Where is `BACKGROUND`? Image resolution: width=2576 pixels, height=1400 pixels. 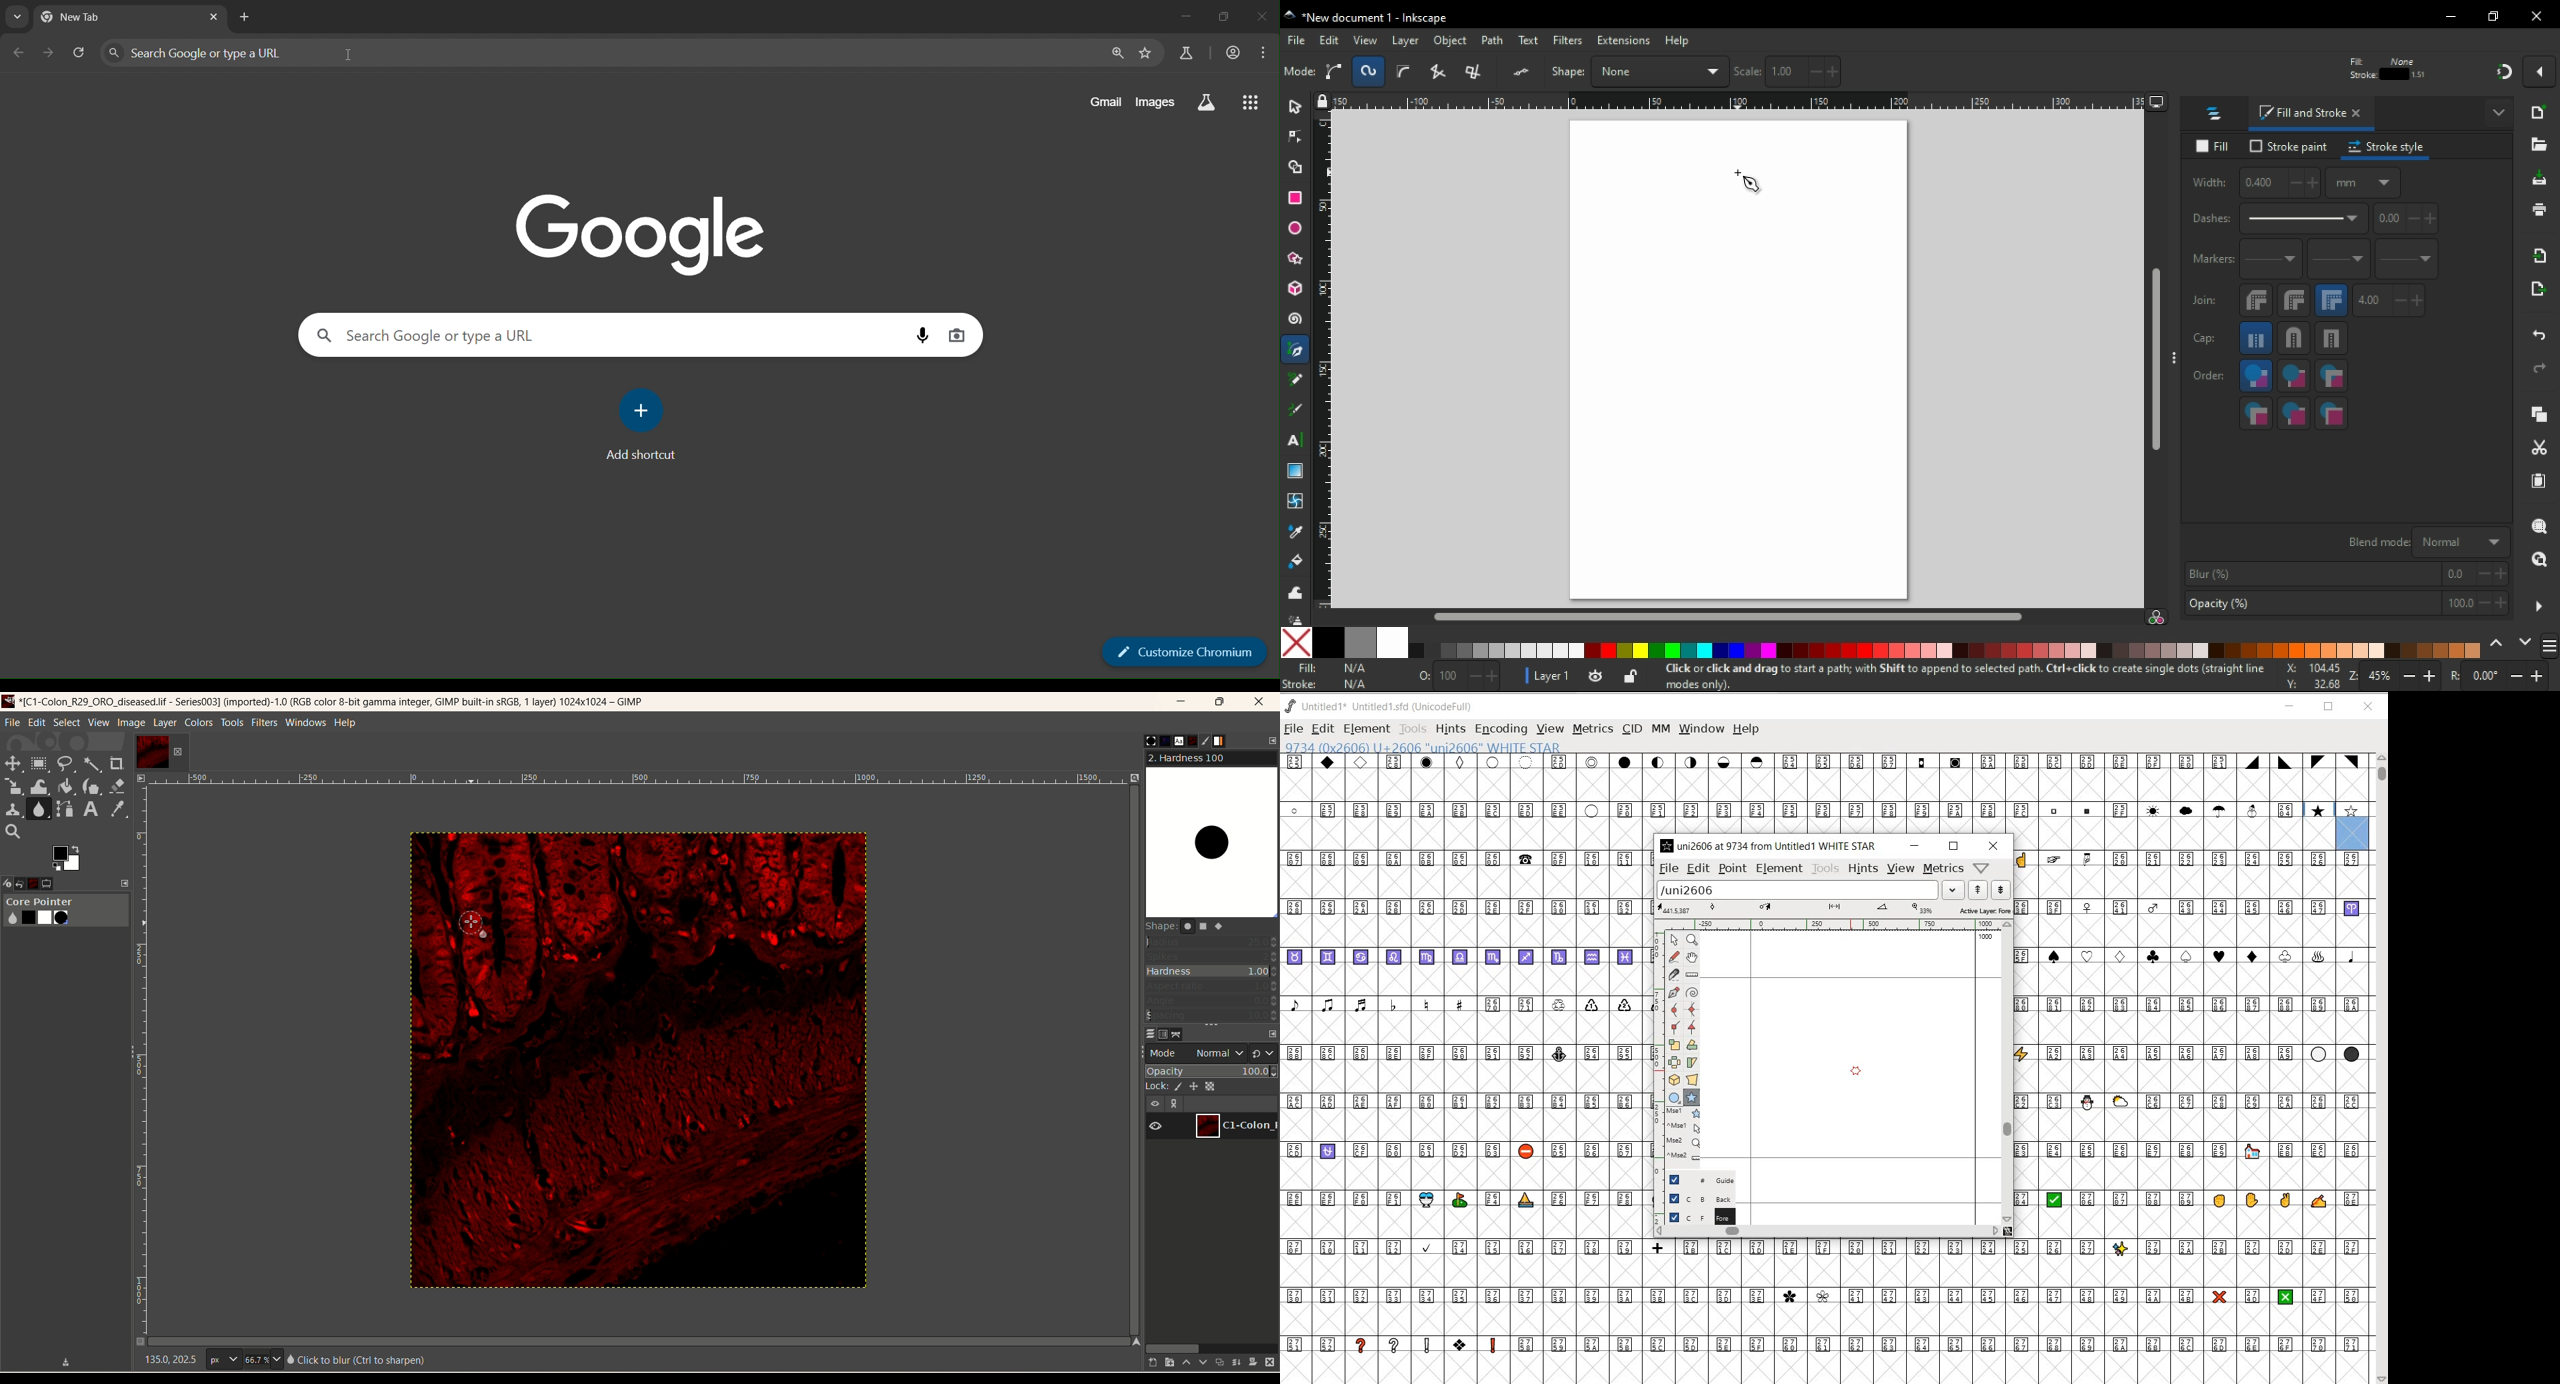
BACKGROUND is located at coordinates (1695, 1199).